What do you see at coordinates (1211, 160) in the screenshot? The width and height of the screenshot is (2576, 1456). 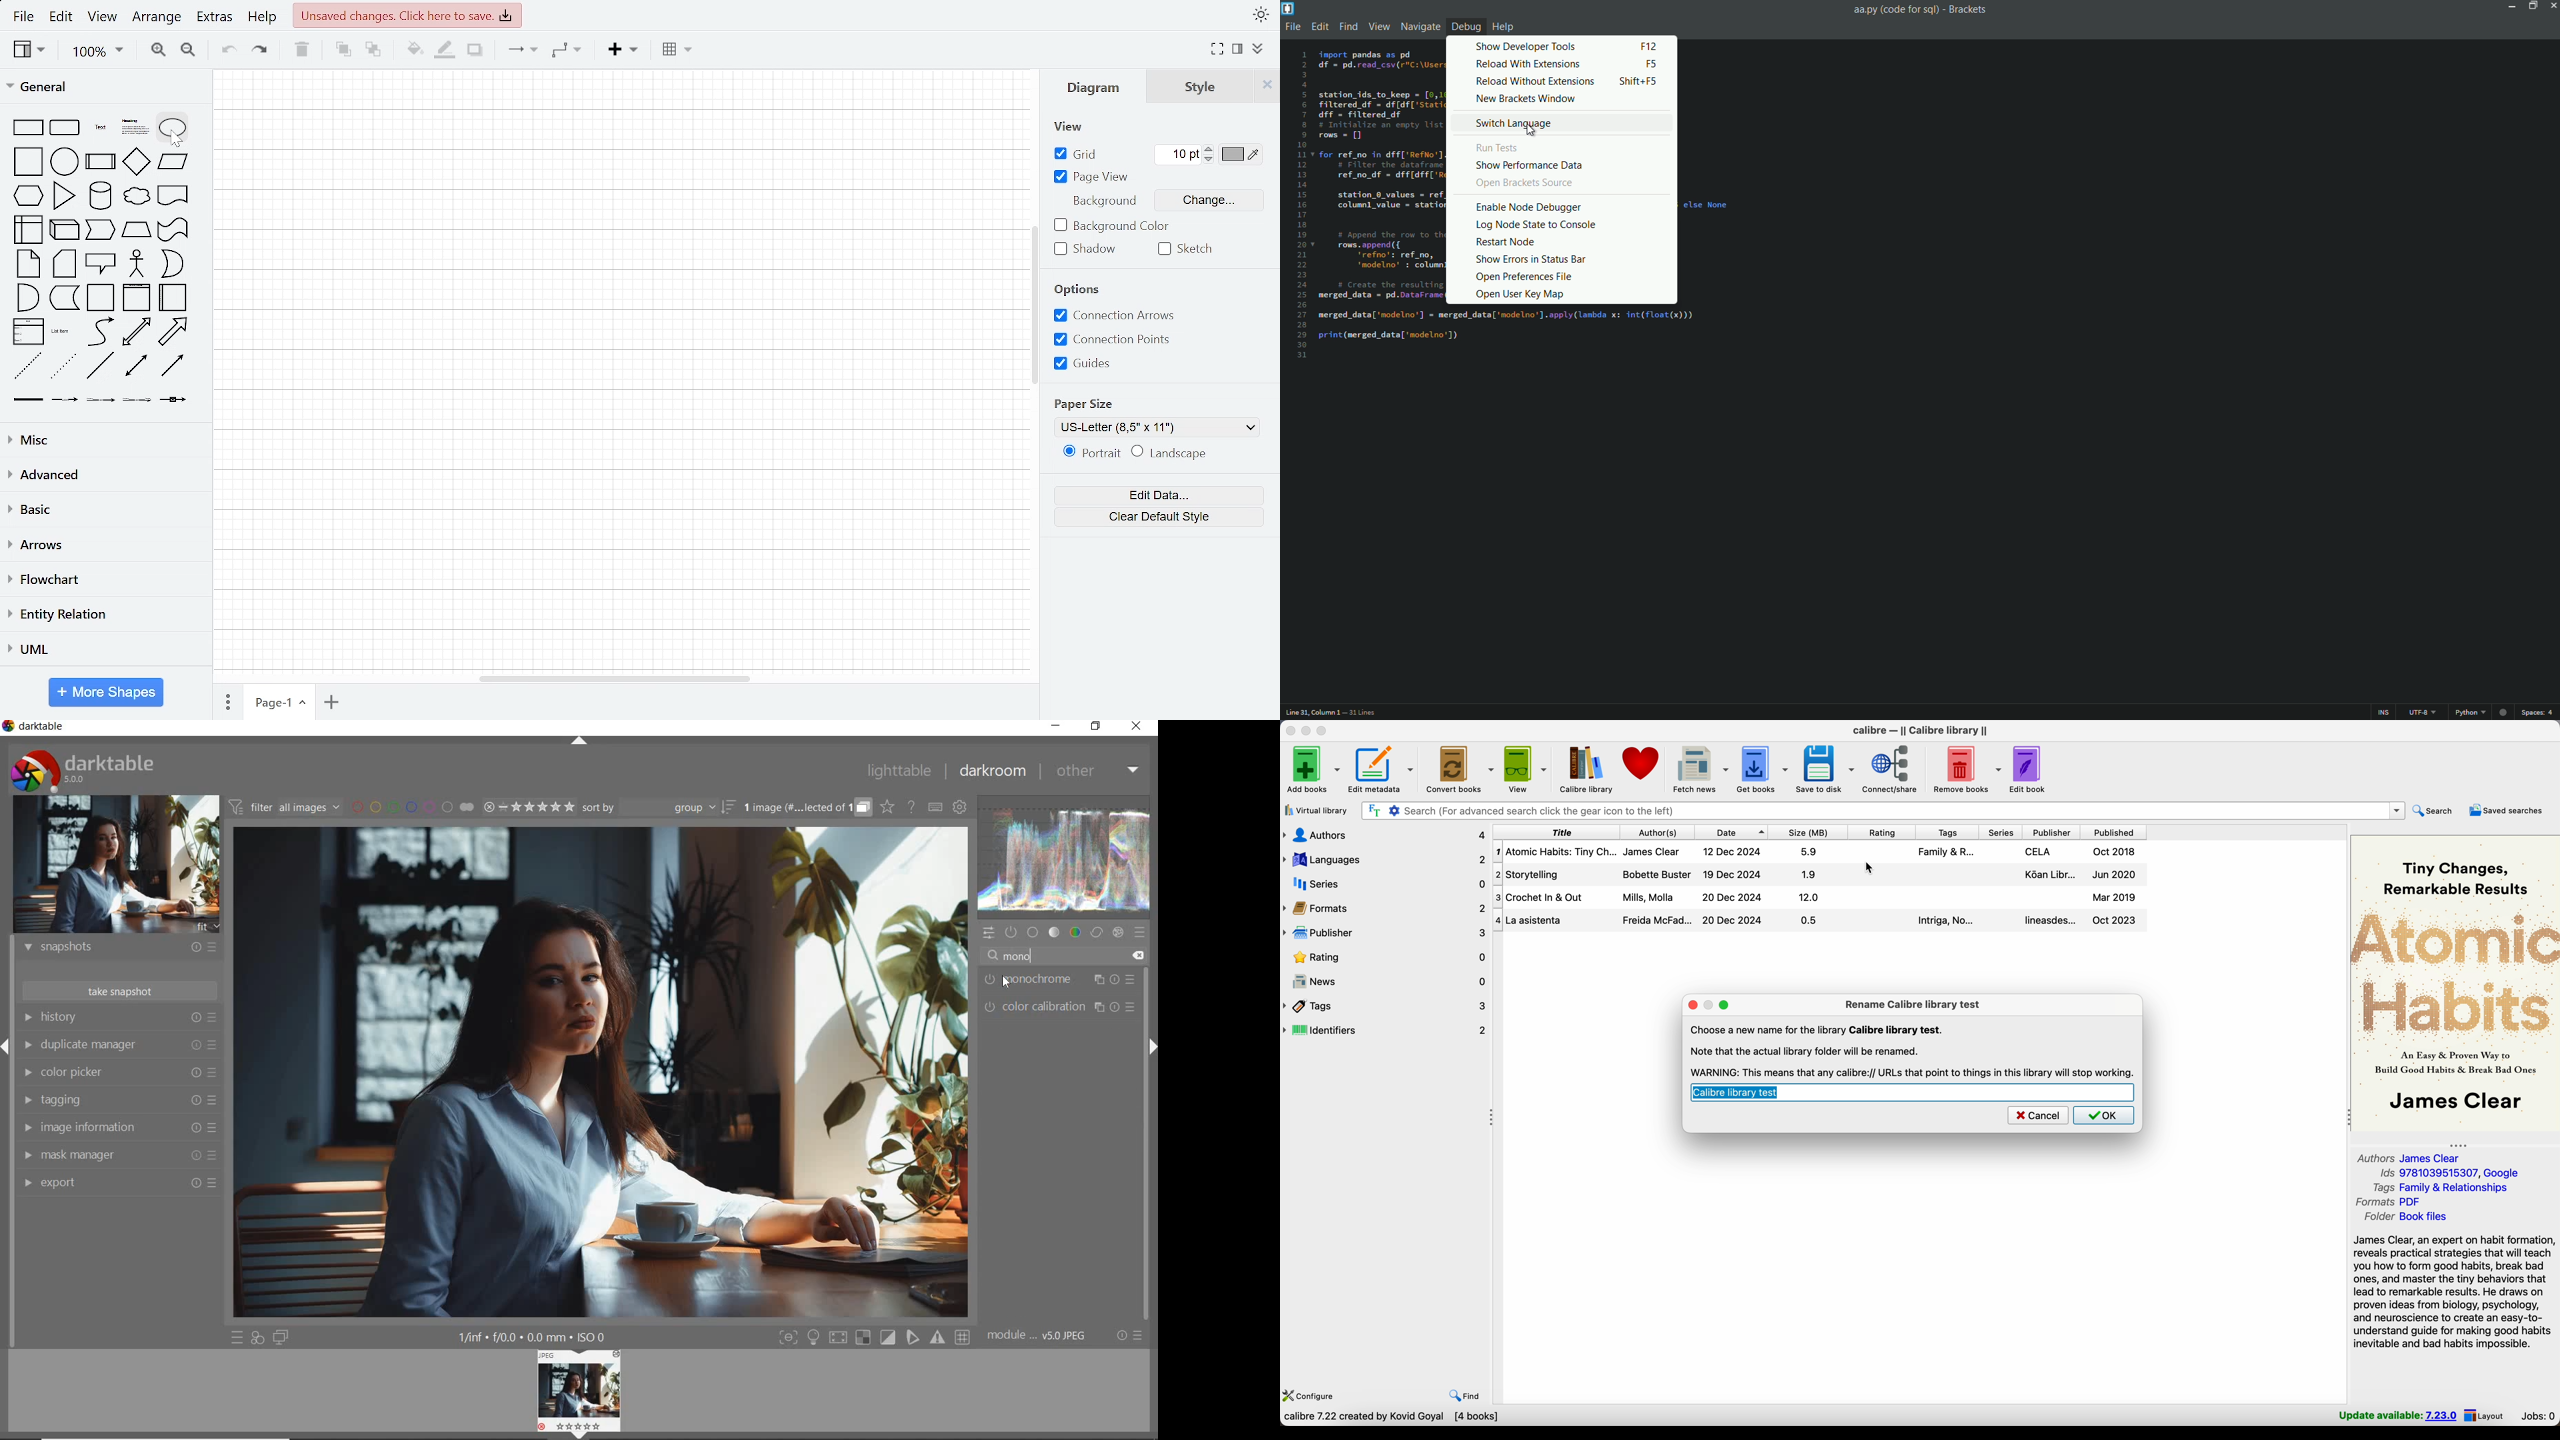 I see `Increase grid pt` at bounding box center [1211, 160].